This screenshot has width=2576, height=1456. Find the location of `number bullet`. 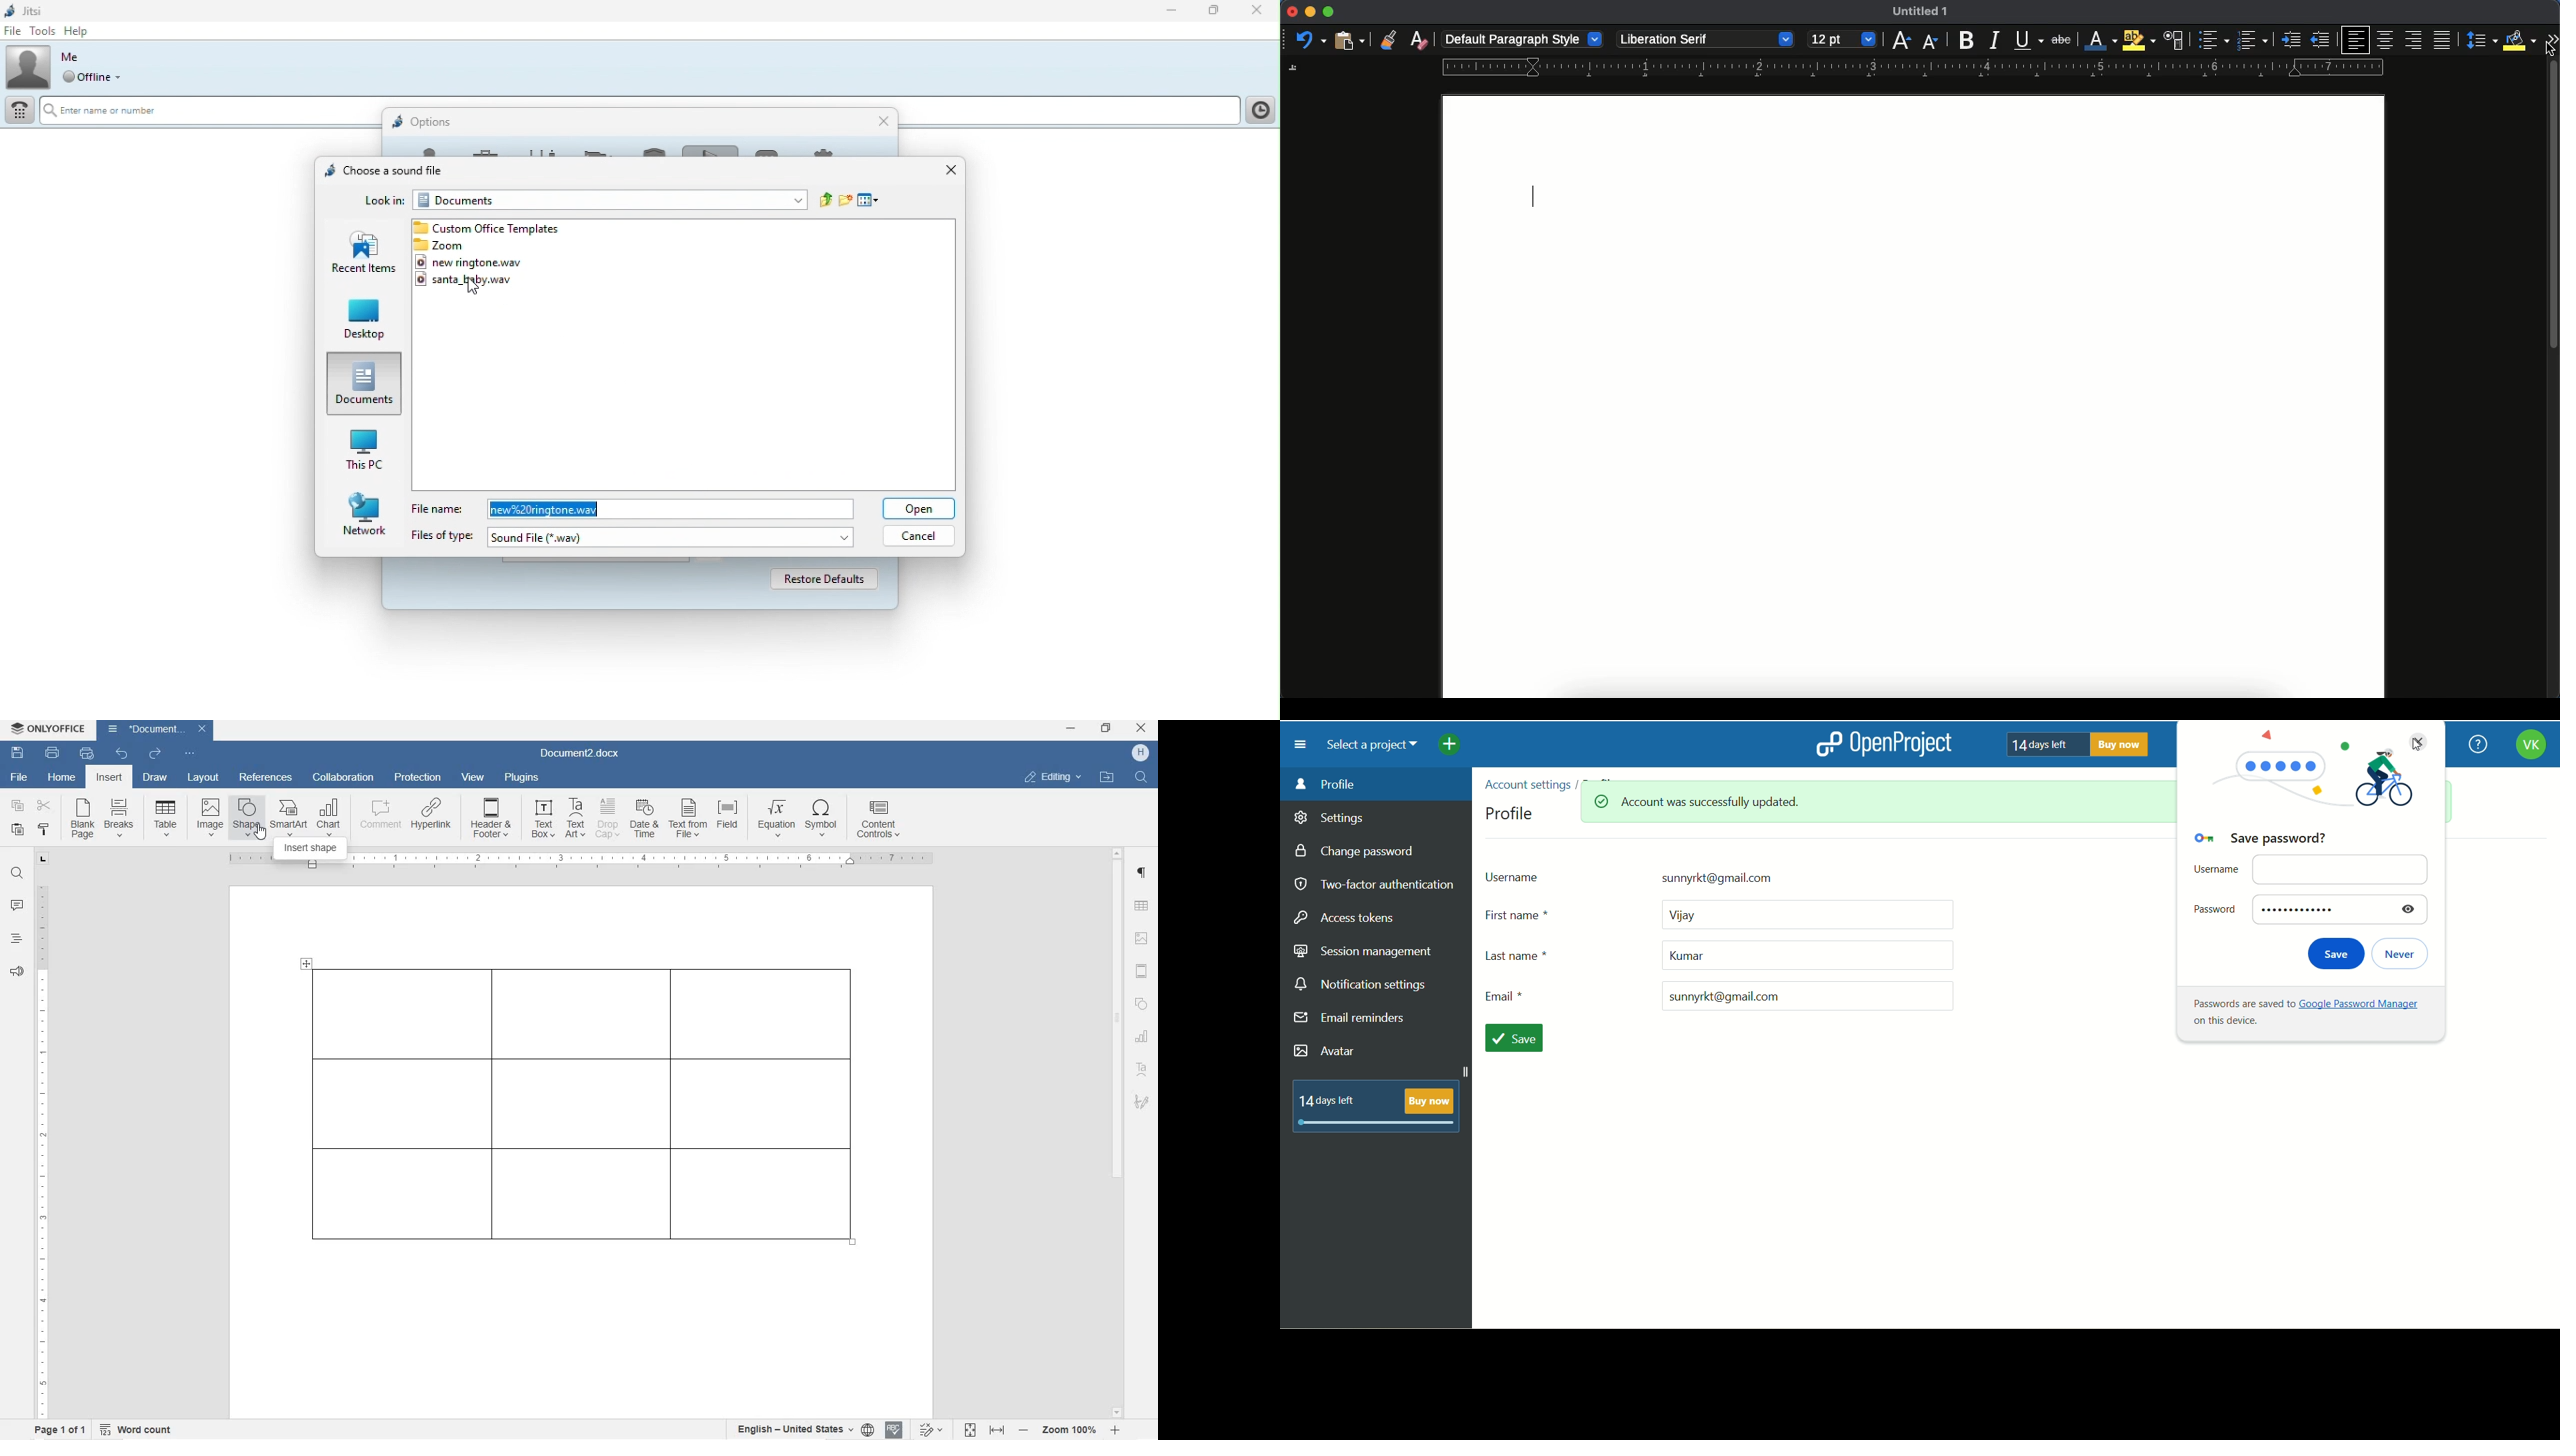

number bullet is located at coordinates (2252, 41).